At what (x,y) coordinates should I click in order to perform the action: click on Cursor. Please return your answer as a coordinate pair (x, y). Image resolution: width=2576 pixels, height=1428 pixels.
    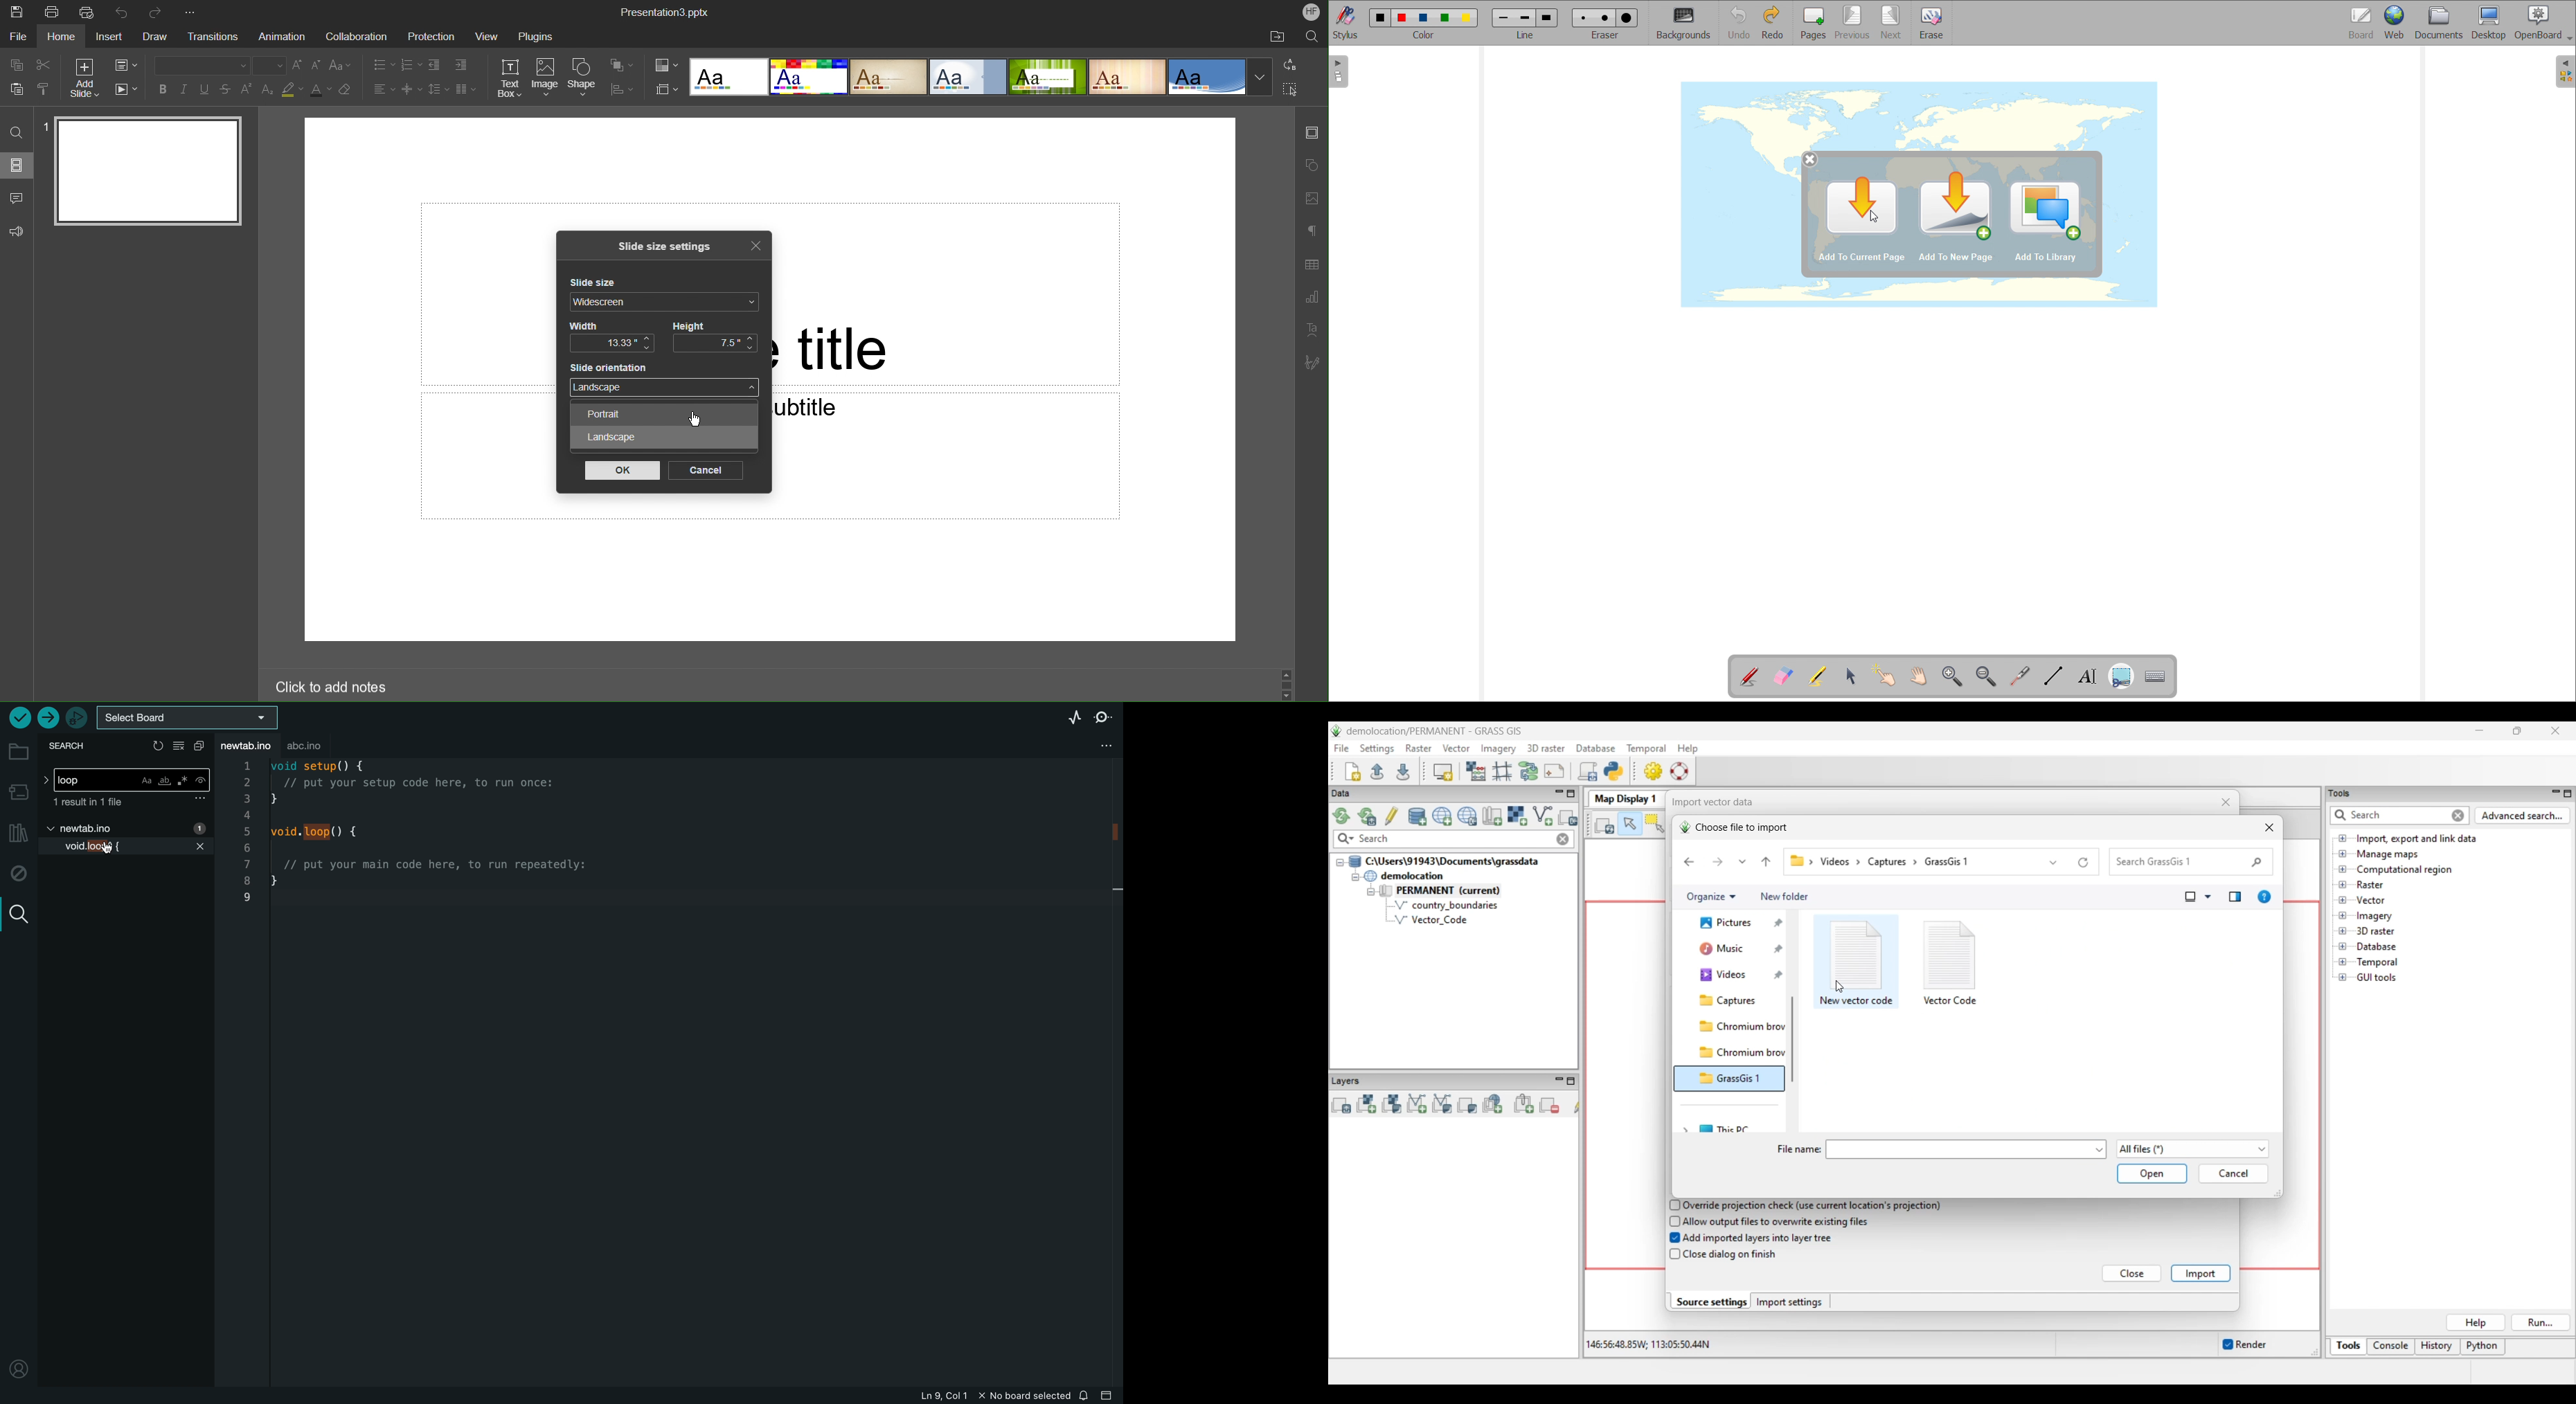
    Looking at the image, I should click on (698, 418).